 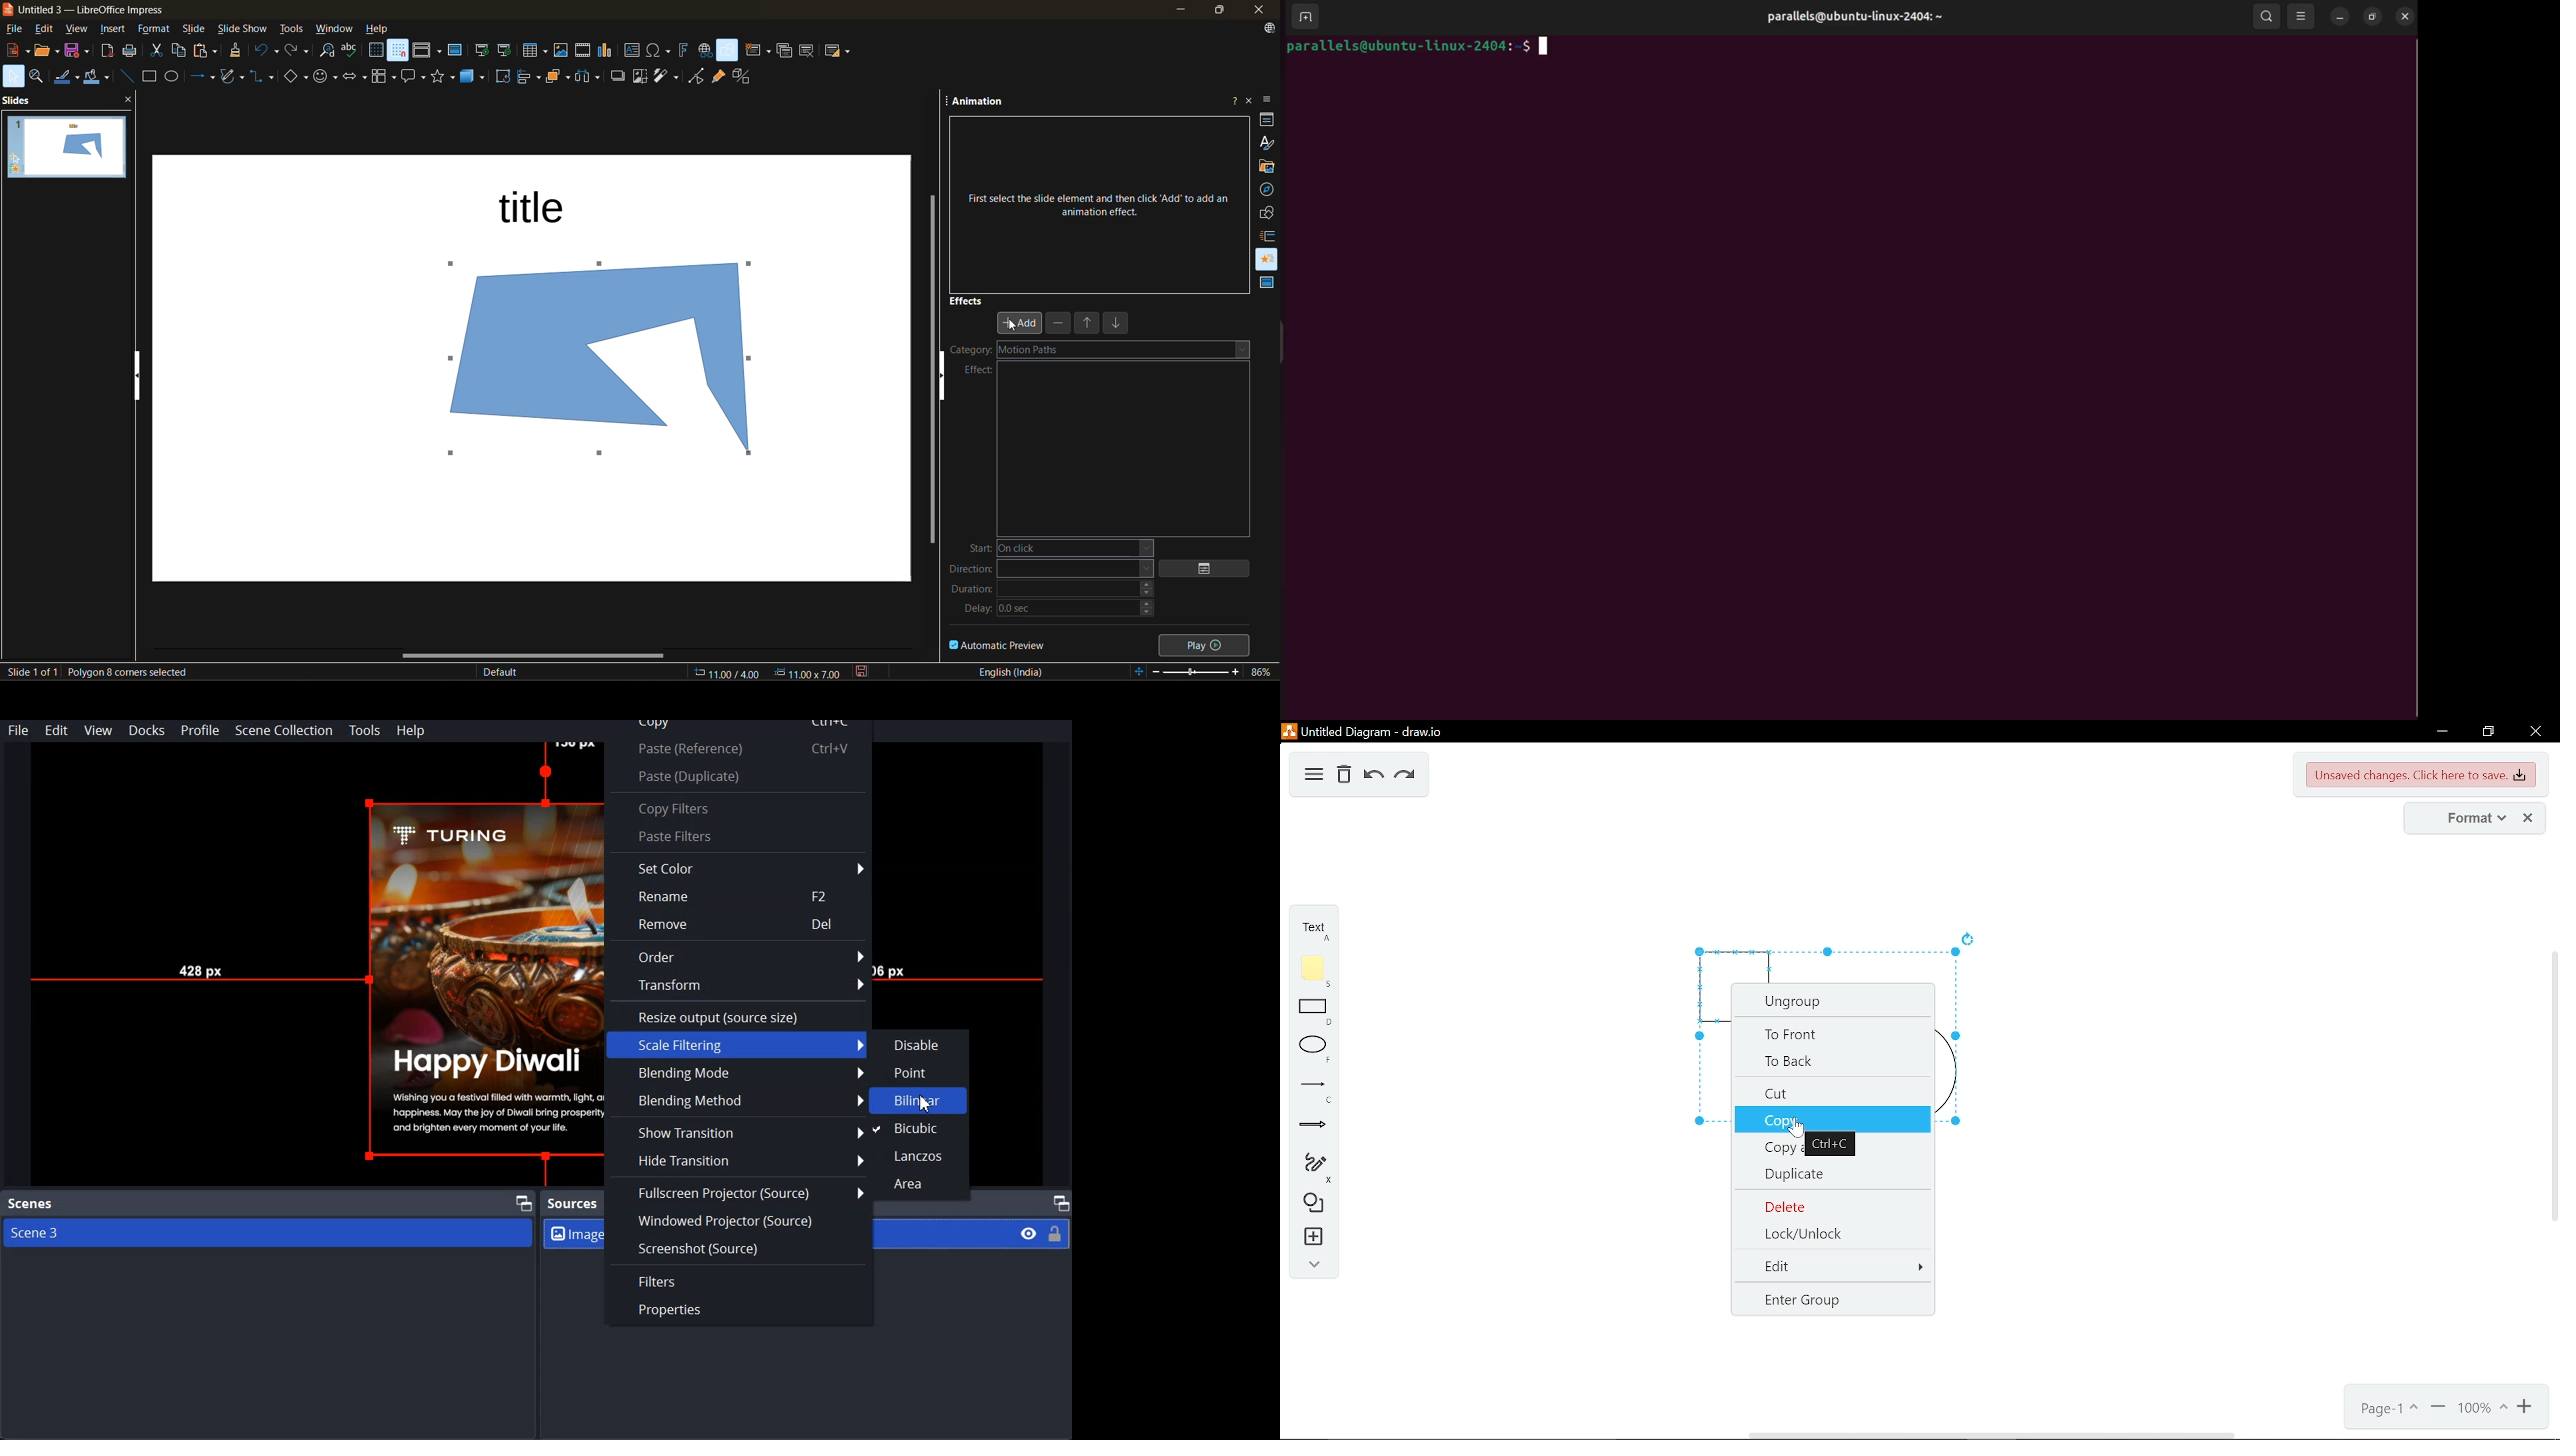 What do you see at coordinates (1310, 1237) in the screenshot?
I see `insert` at bounding box center [1310, 1237].